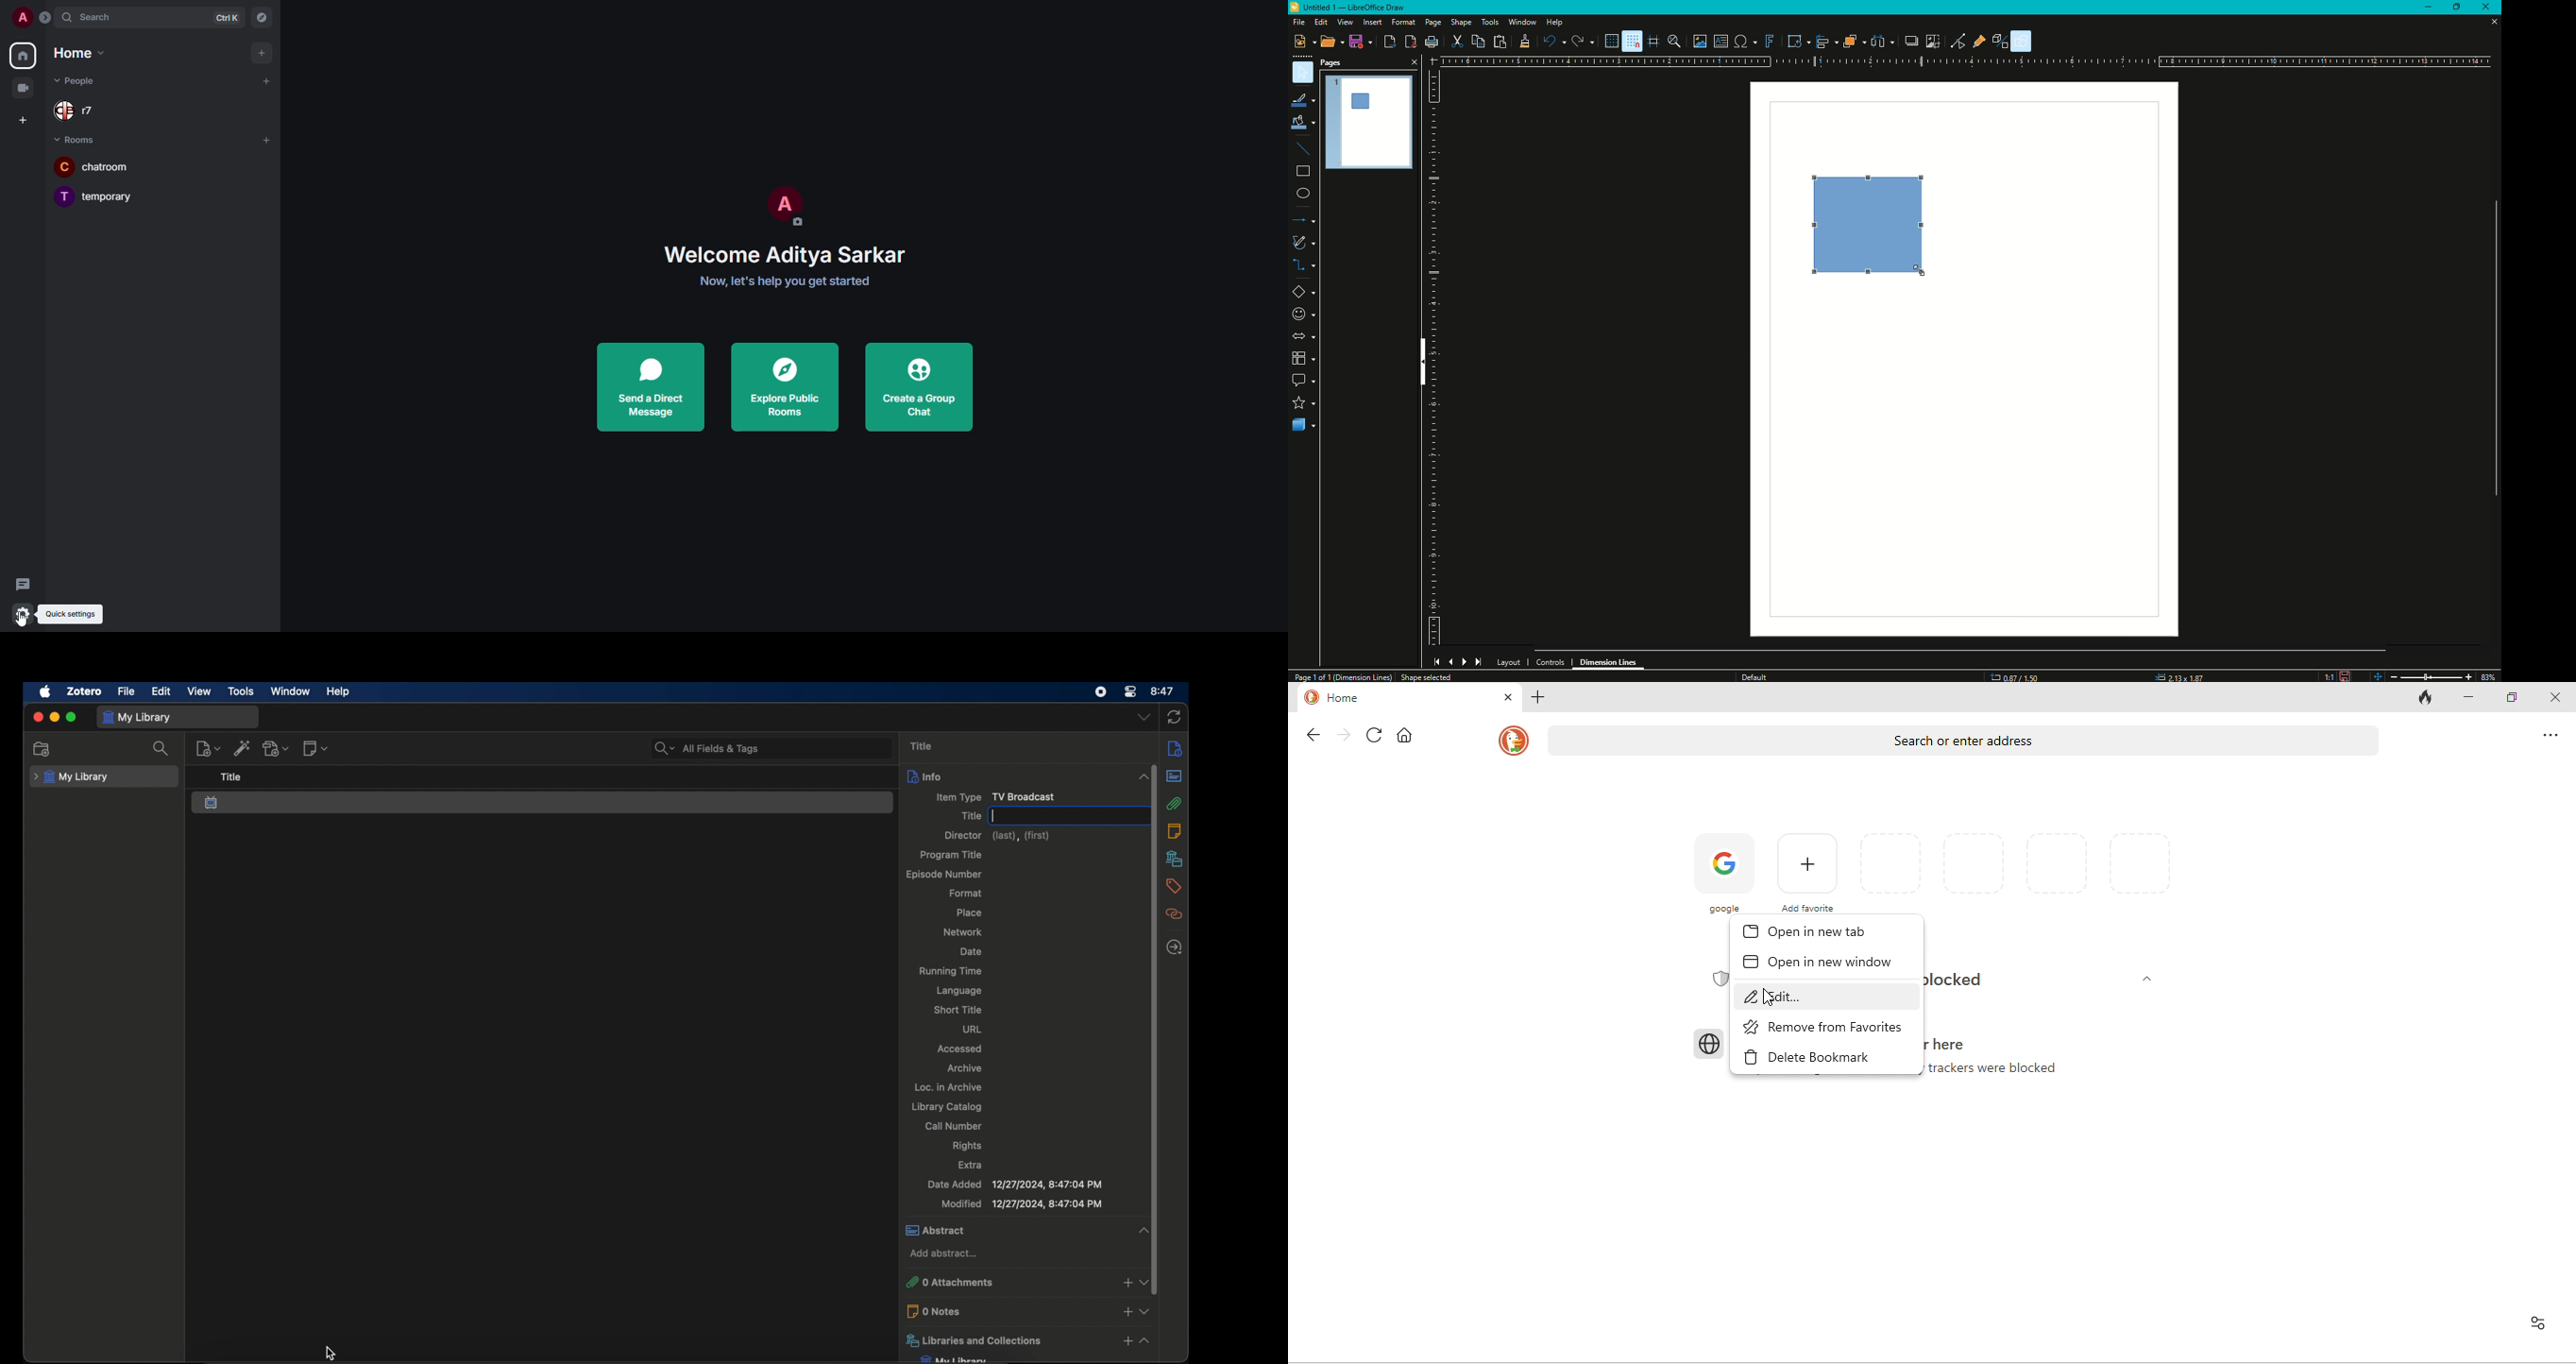 The image size is (2576, 1372). Describe the element at coordinates (2345, 675) in the screenshot. I see `Not saved` at that location.